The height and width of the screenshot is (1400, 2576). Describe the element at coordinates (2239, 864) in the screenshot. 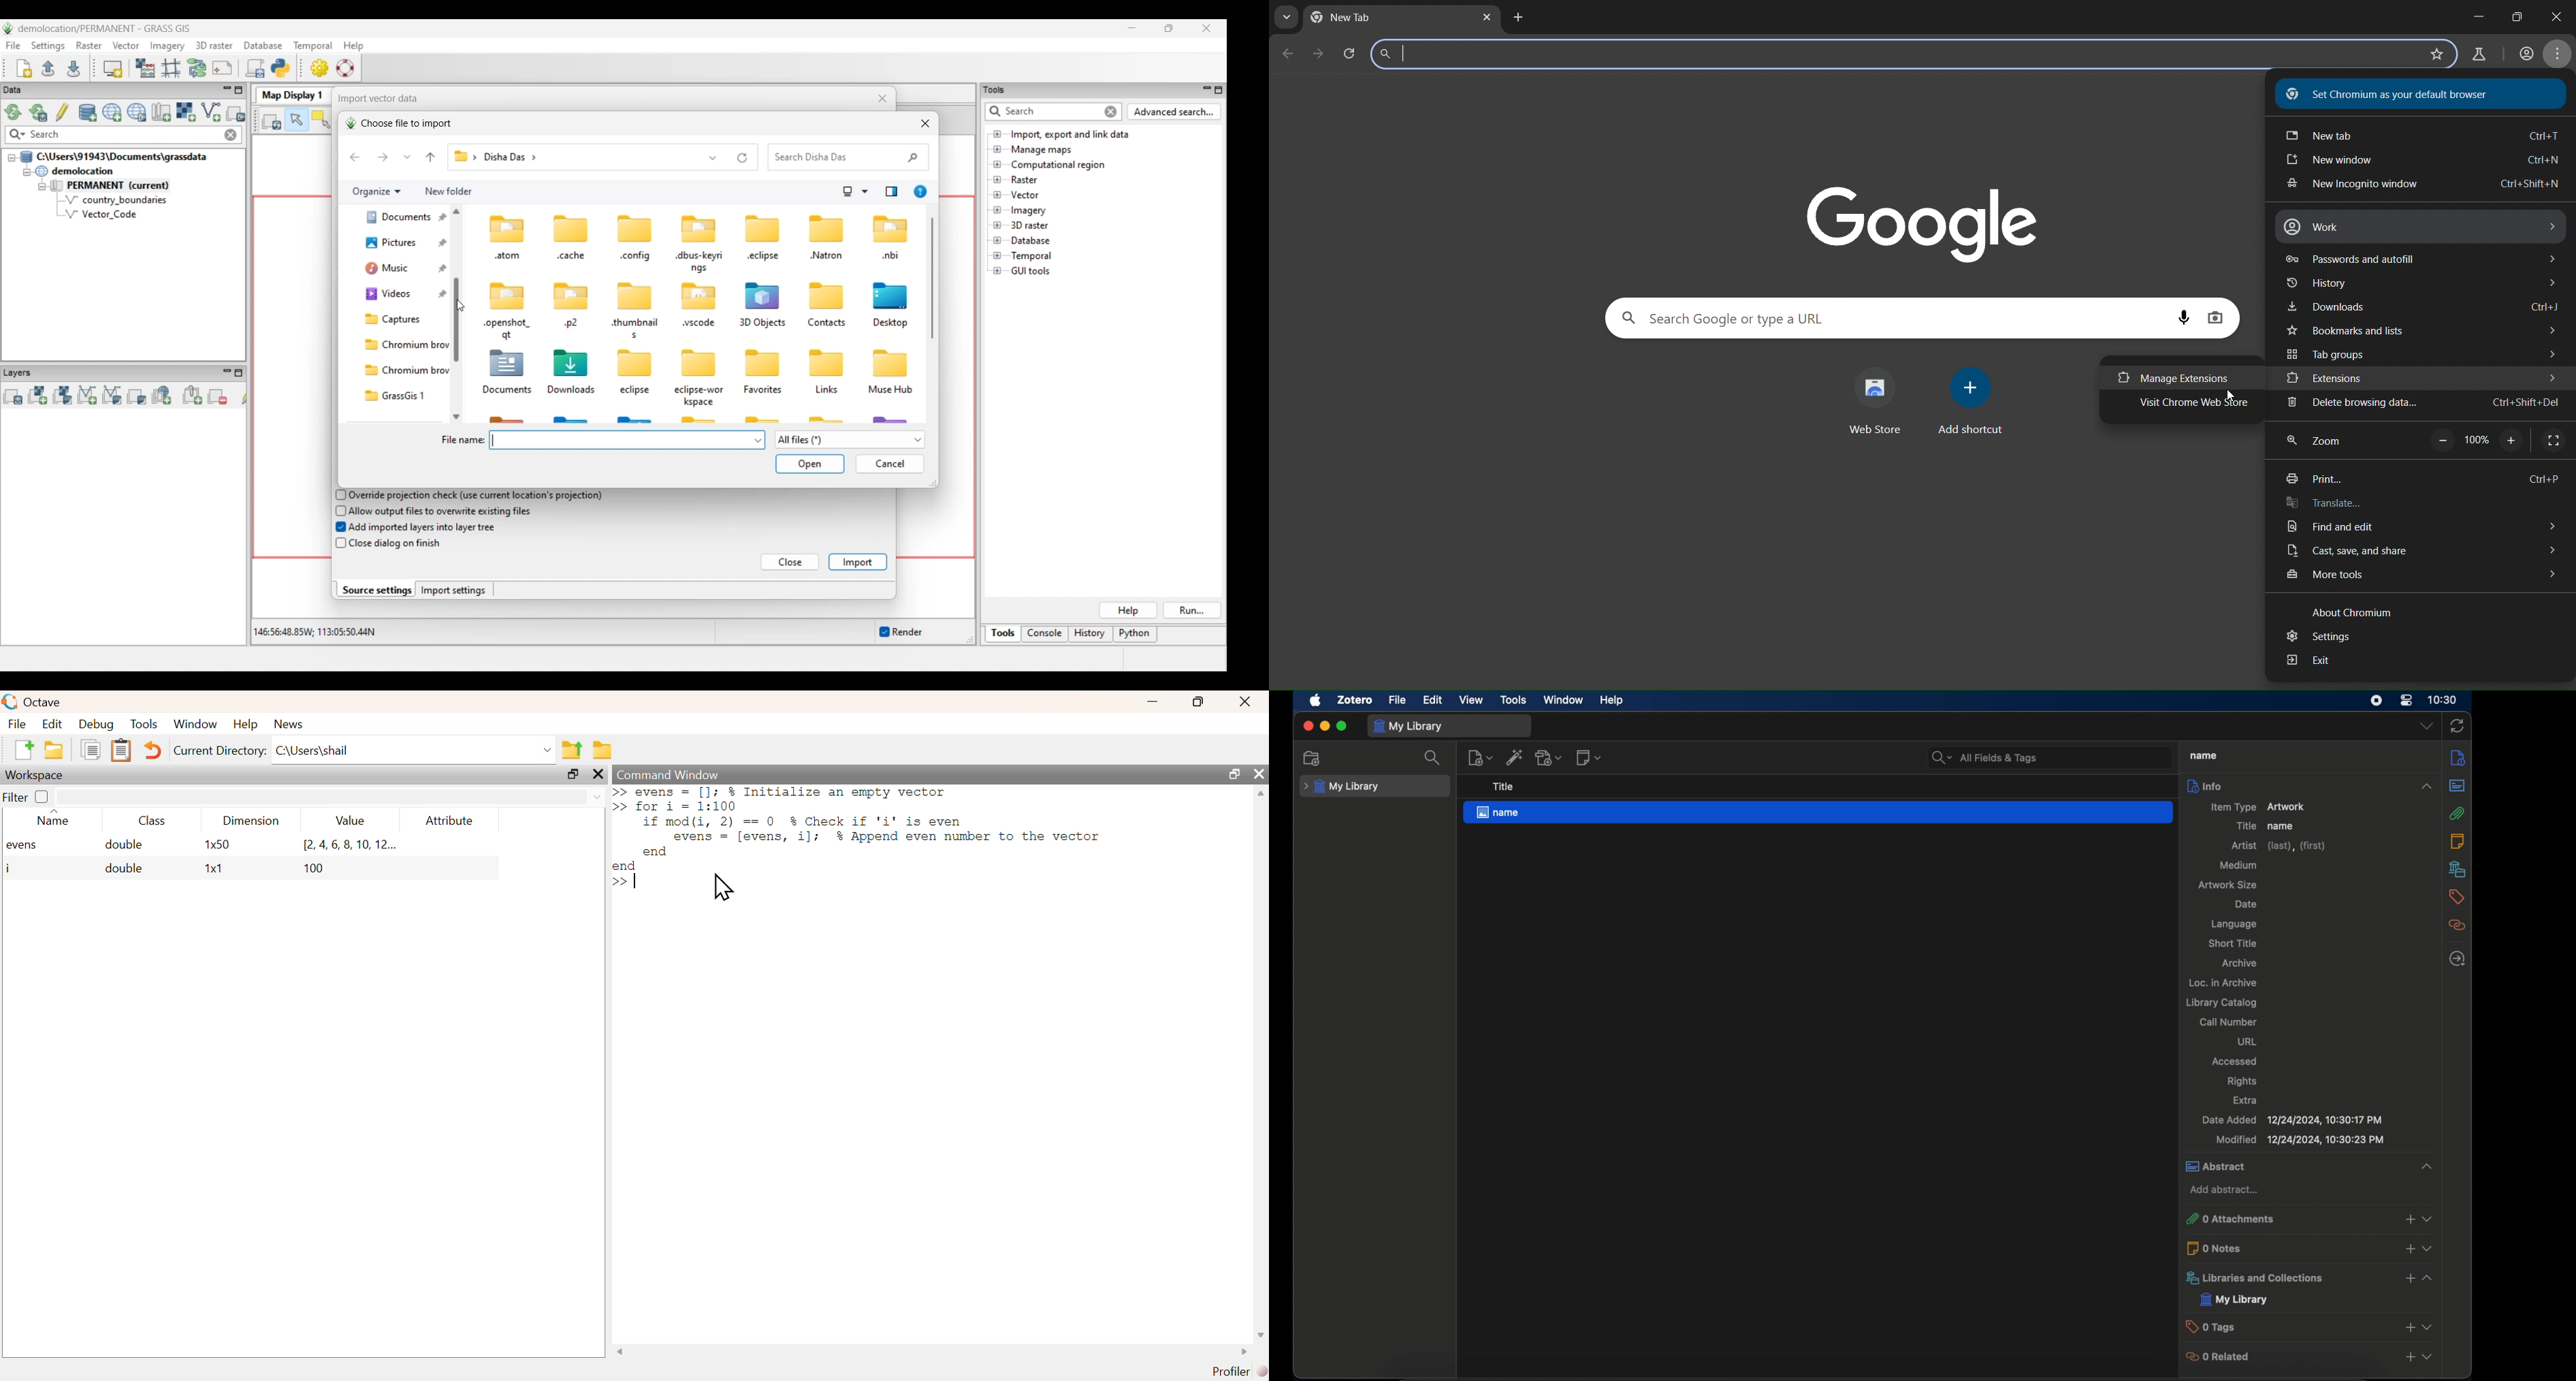

I see `medium` at that location.